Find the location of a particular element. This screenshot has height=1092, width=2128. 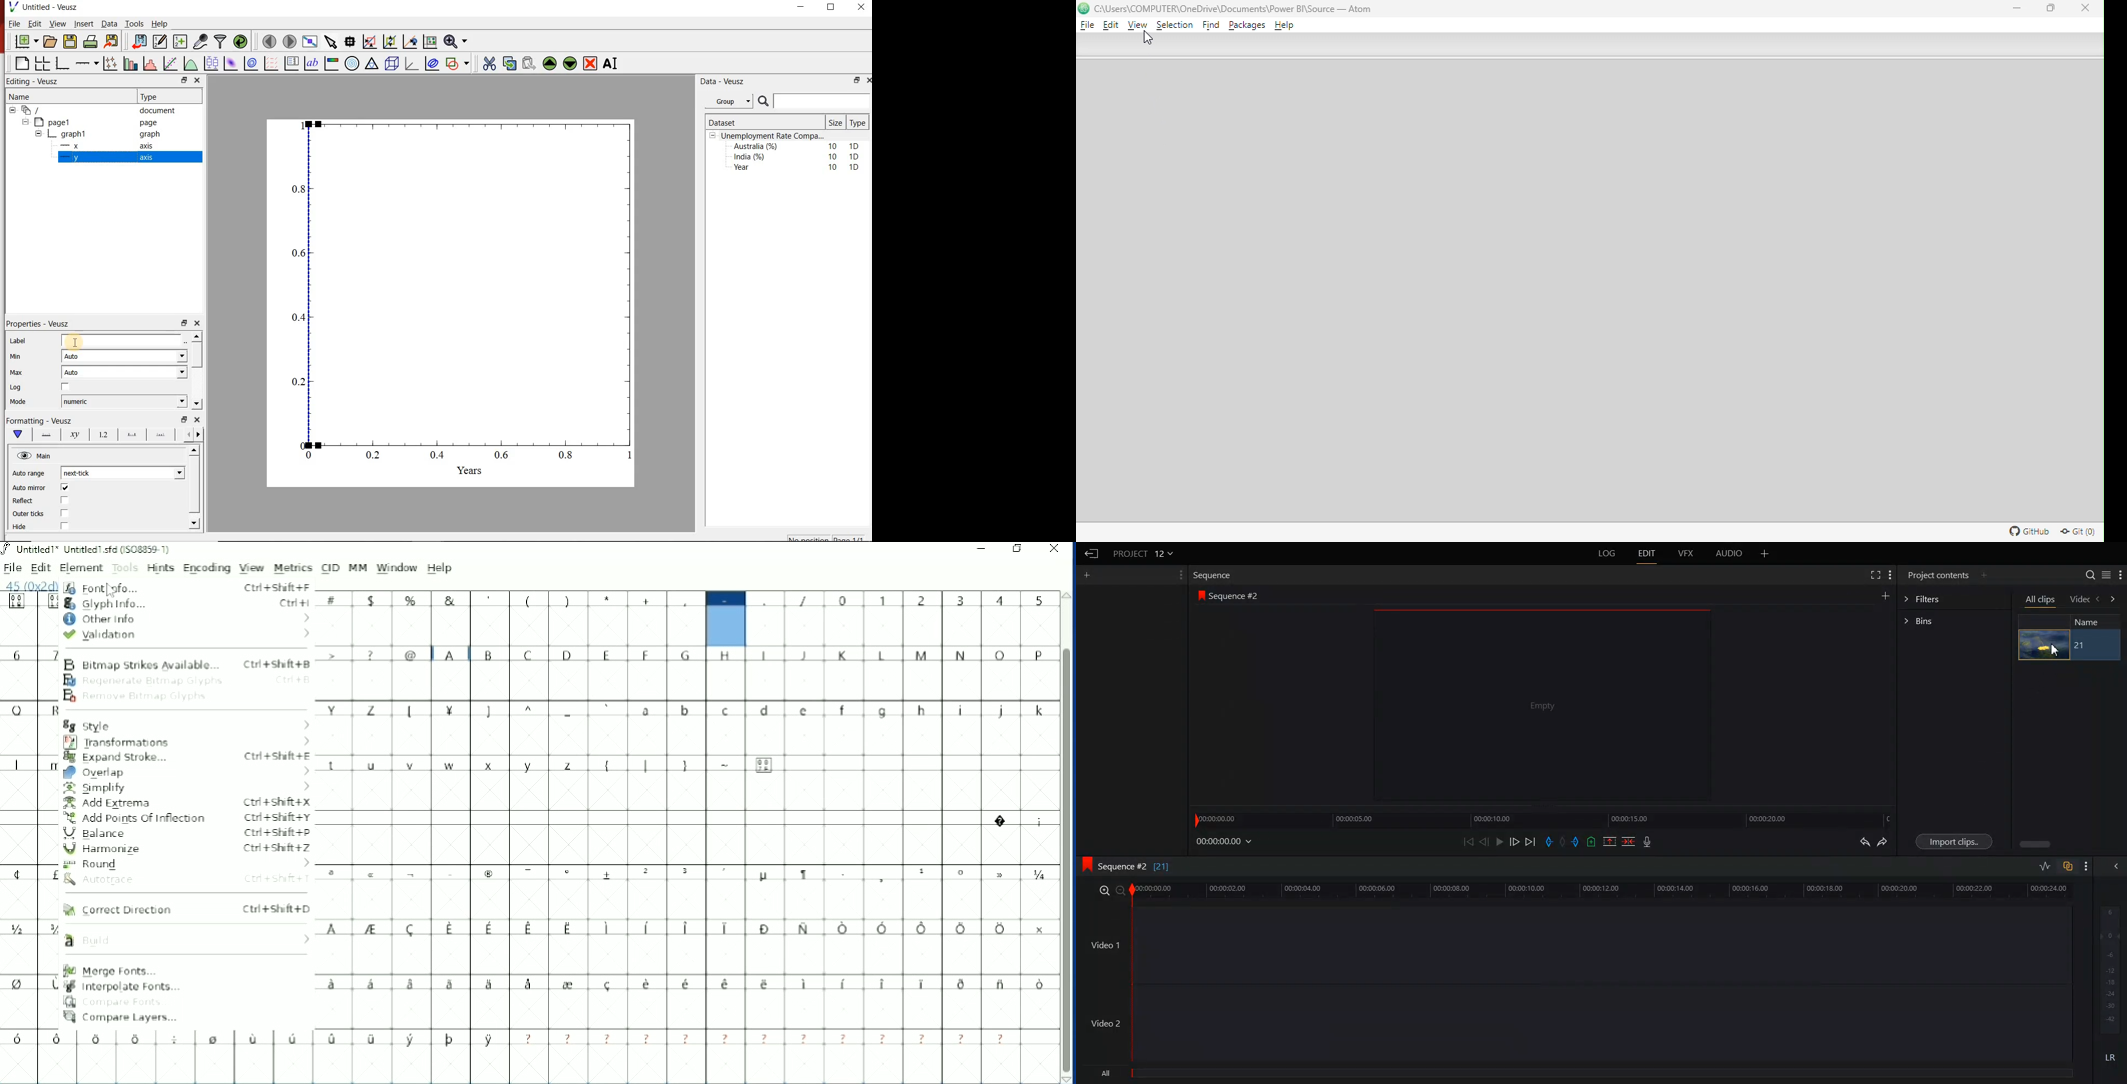

scroll bar is located at coordinates (196, 355).